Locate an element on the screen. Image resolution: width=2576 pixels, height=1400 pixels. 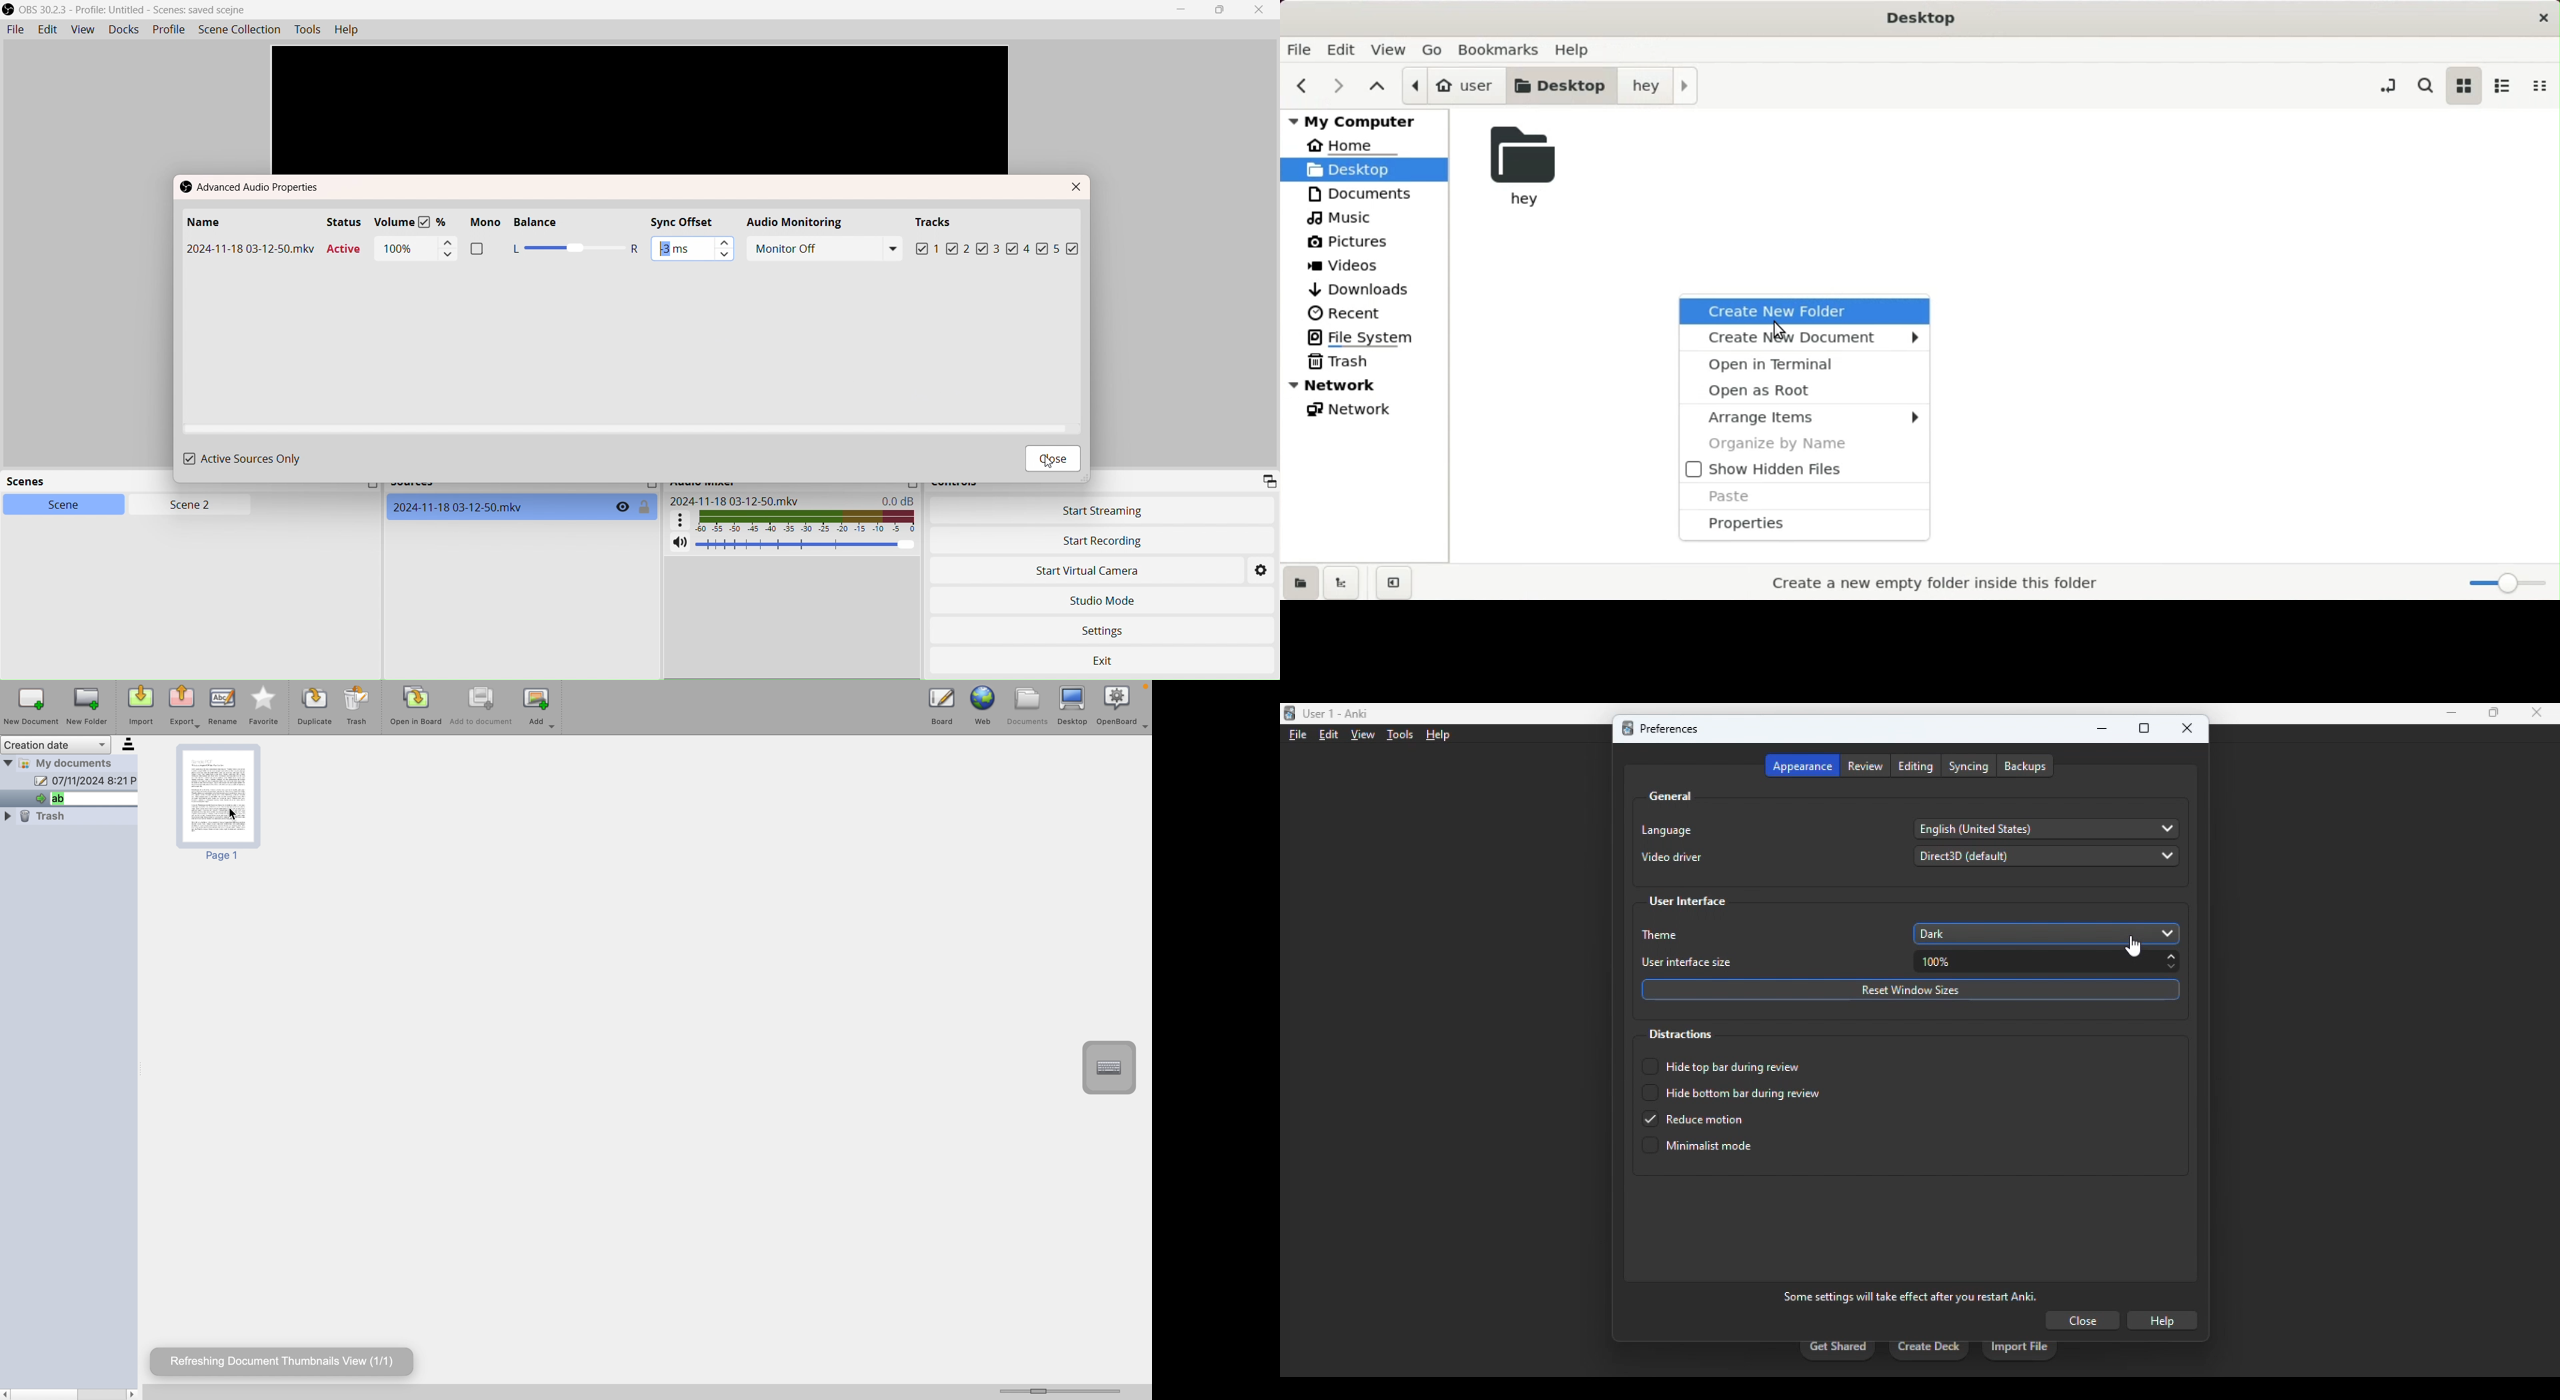
Sync Offset is located at coordinates (692, 221).